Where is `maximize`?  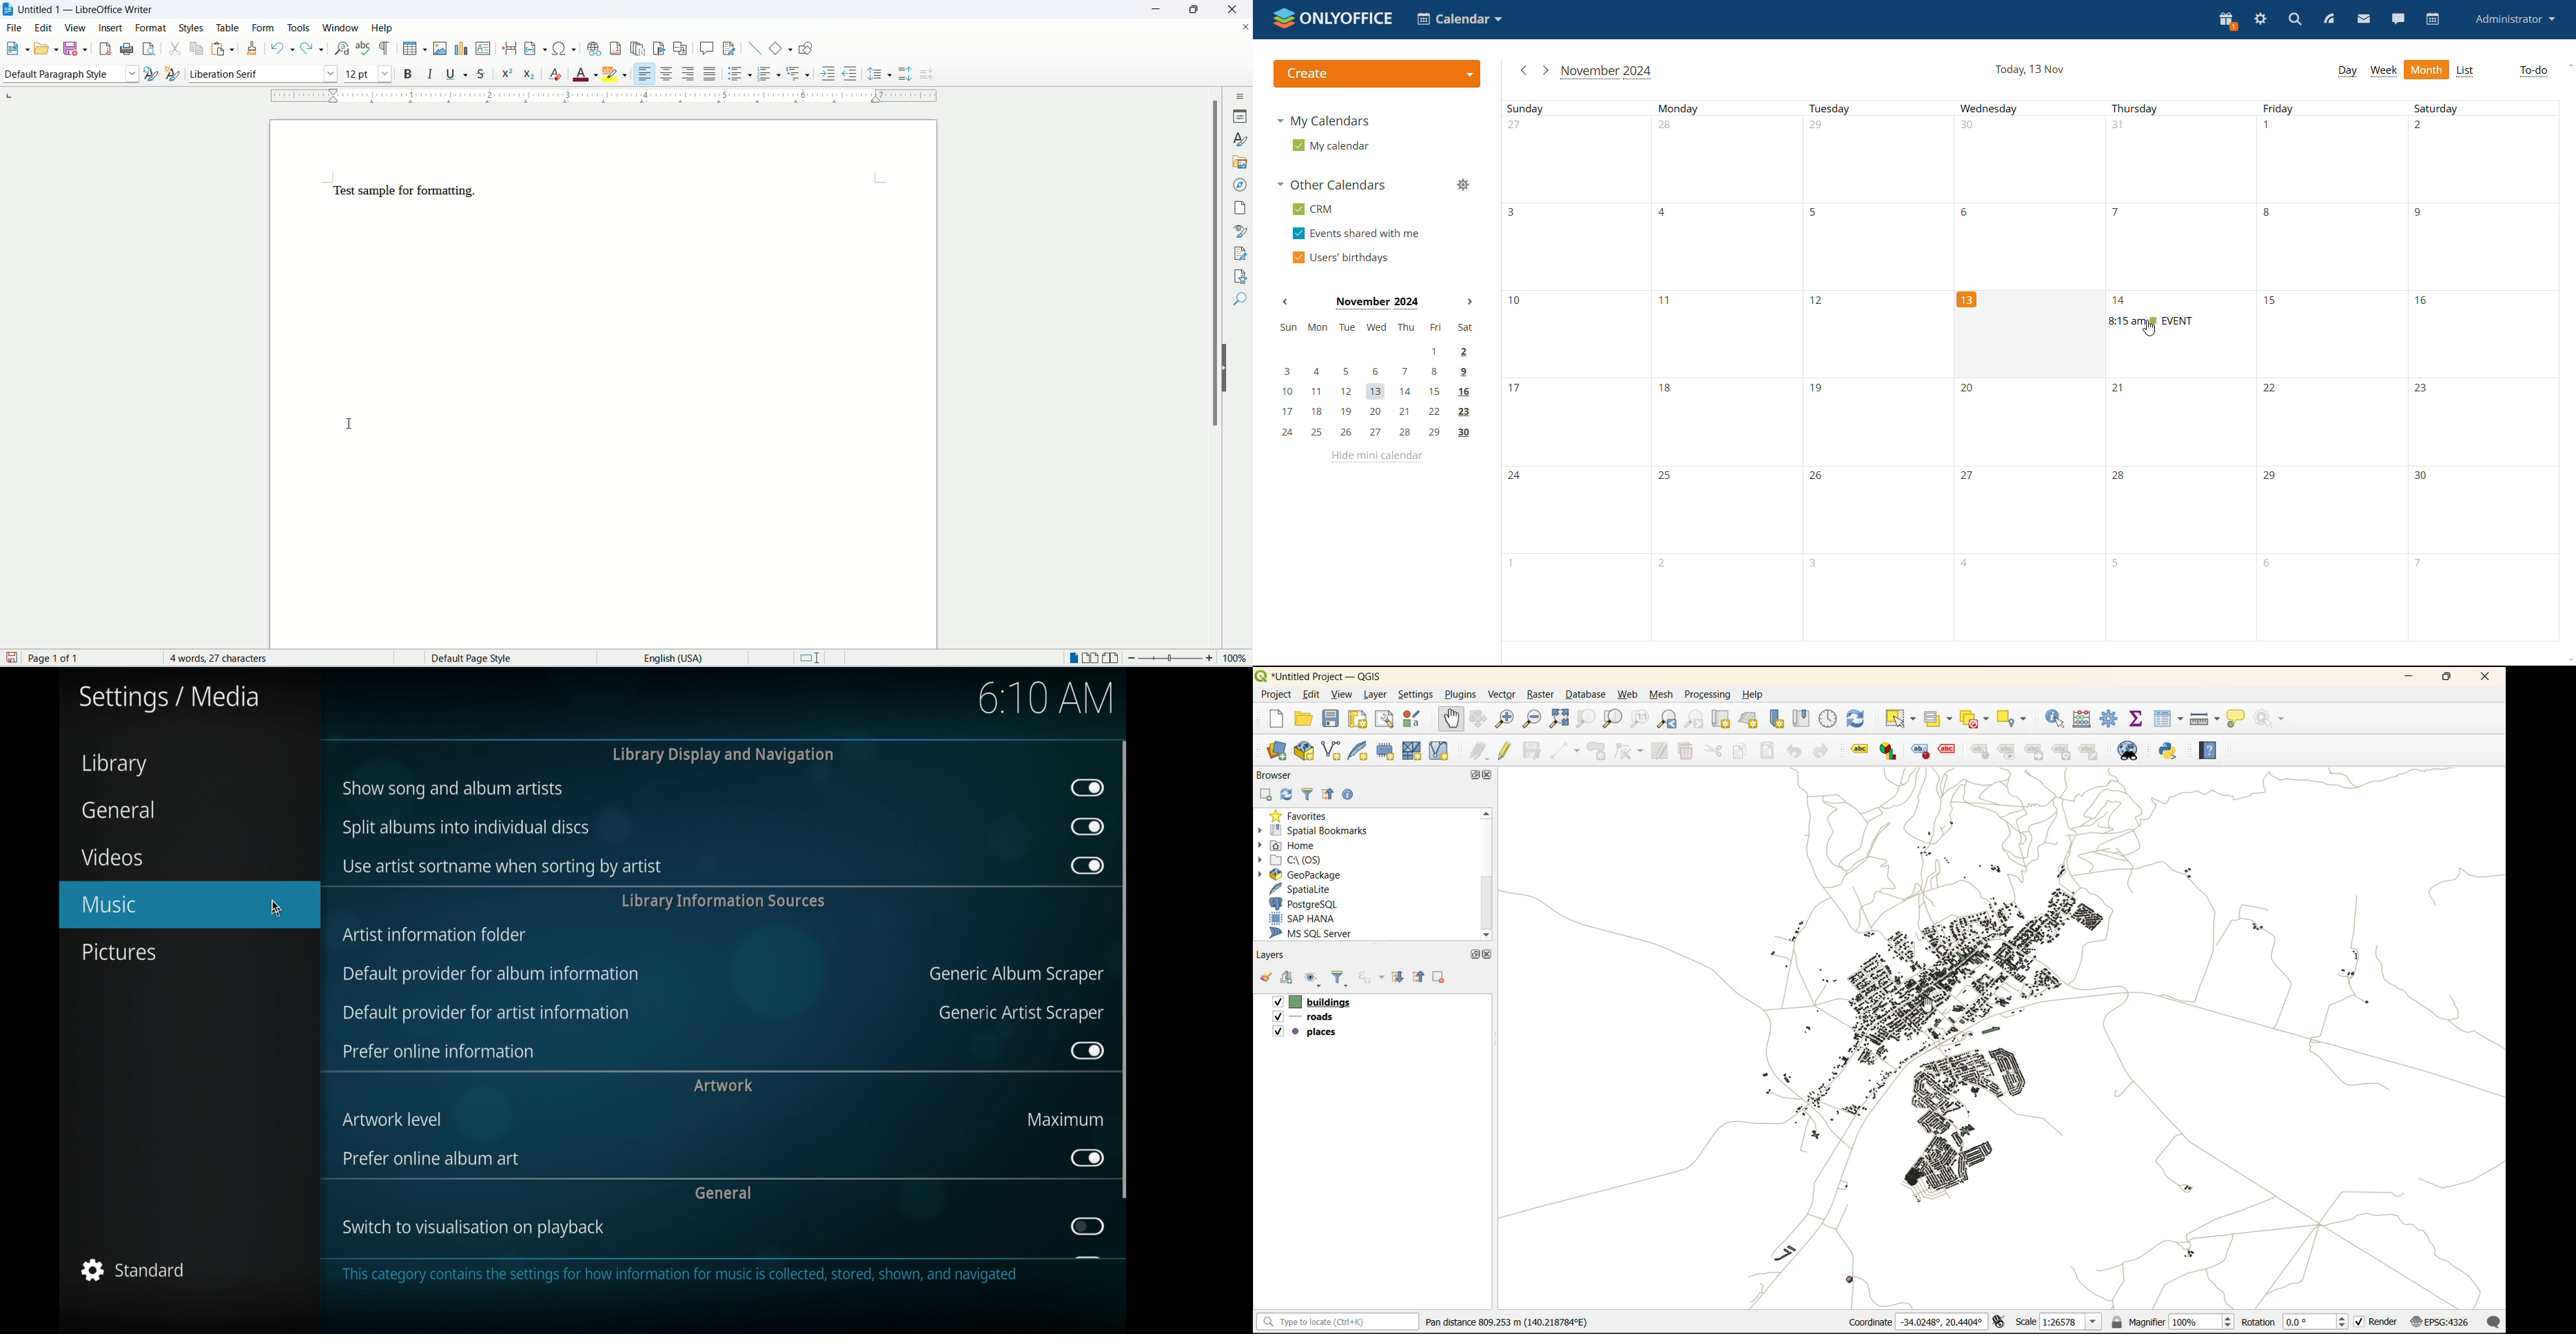 maximize is located at coordinates (1194, 9).